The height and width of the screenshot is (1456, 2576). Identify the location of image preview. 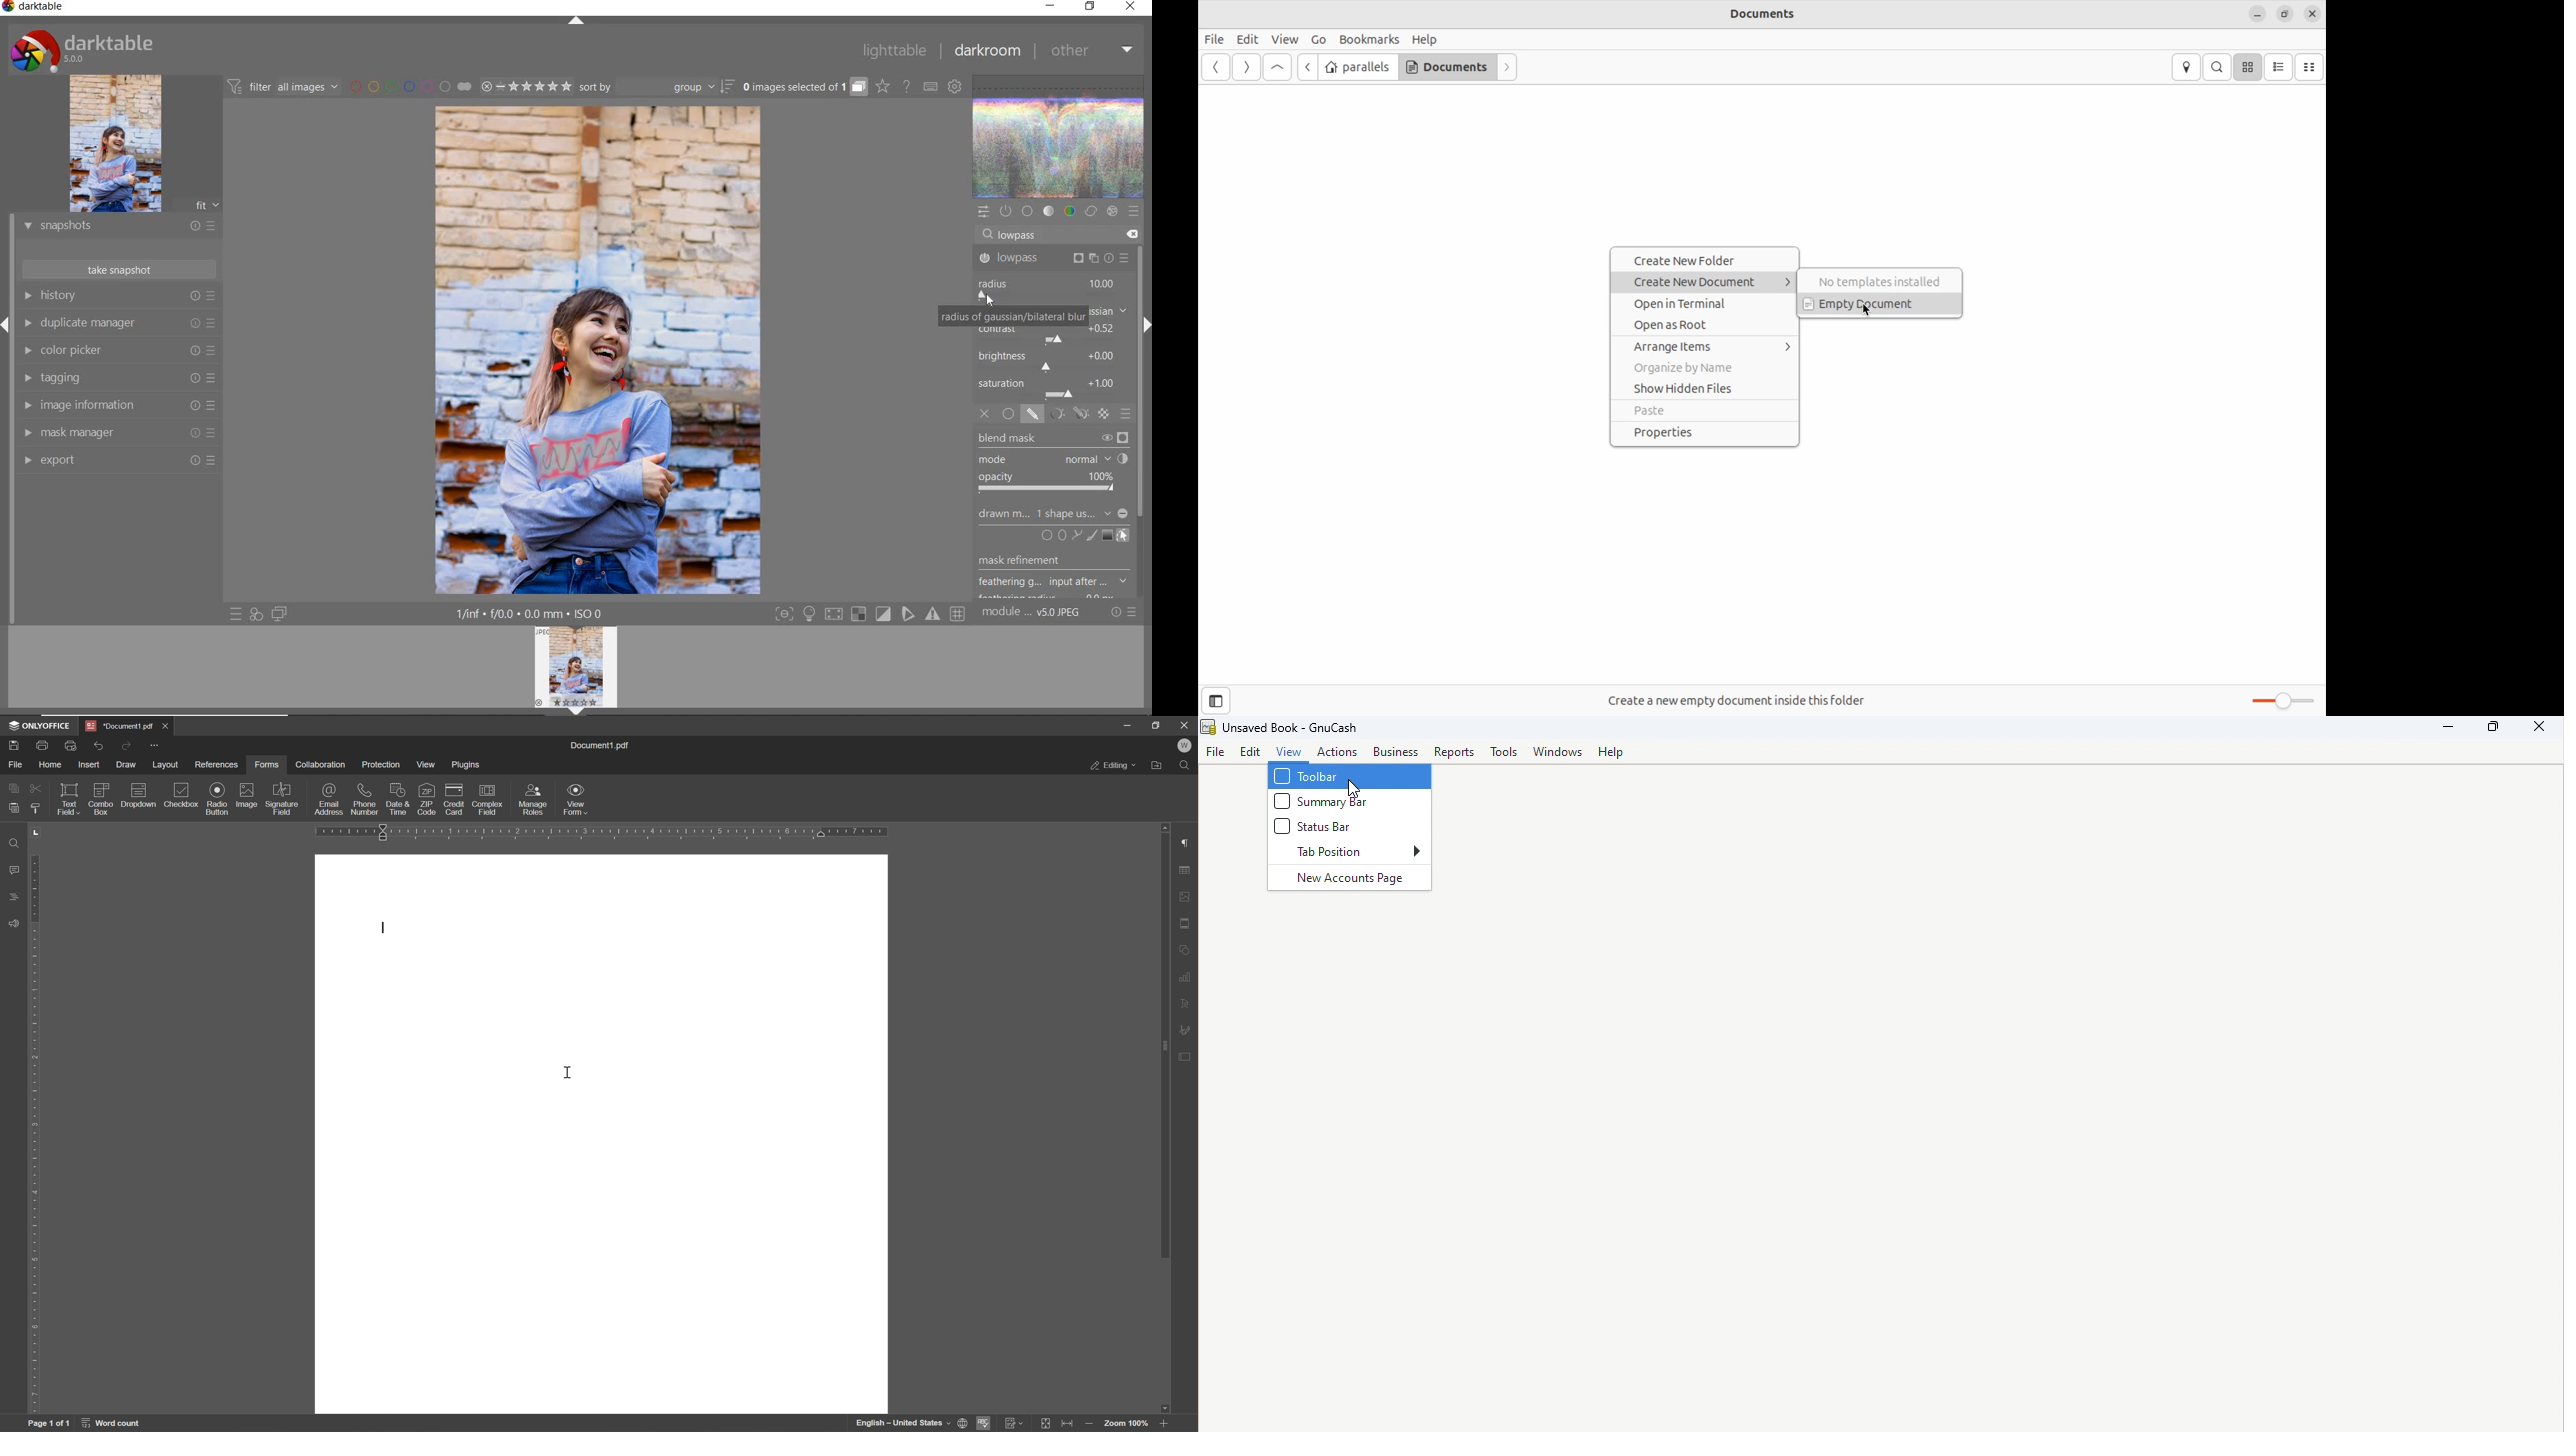
(134, 143).